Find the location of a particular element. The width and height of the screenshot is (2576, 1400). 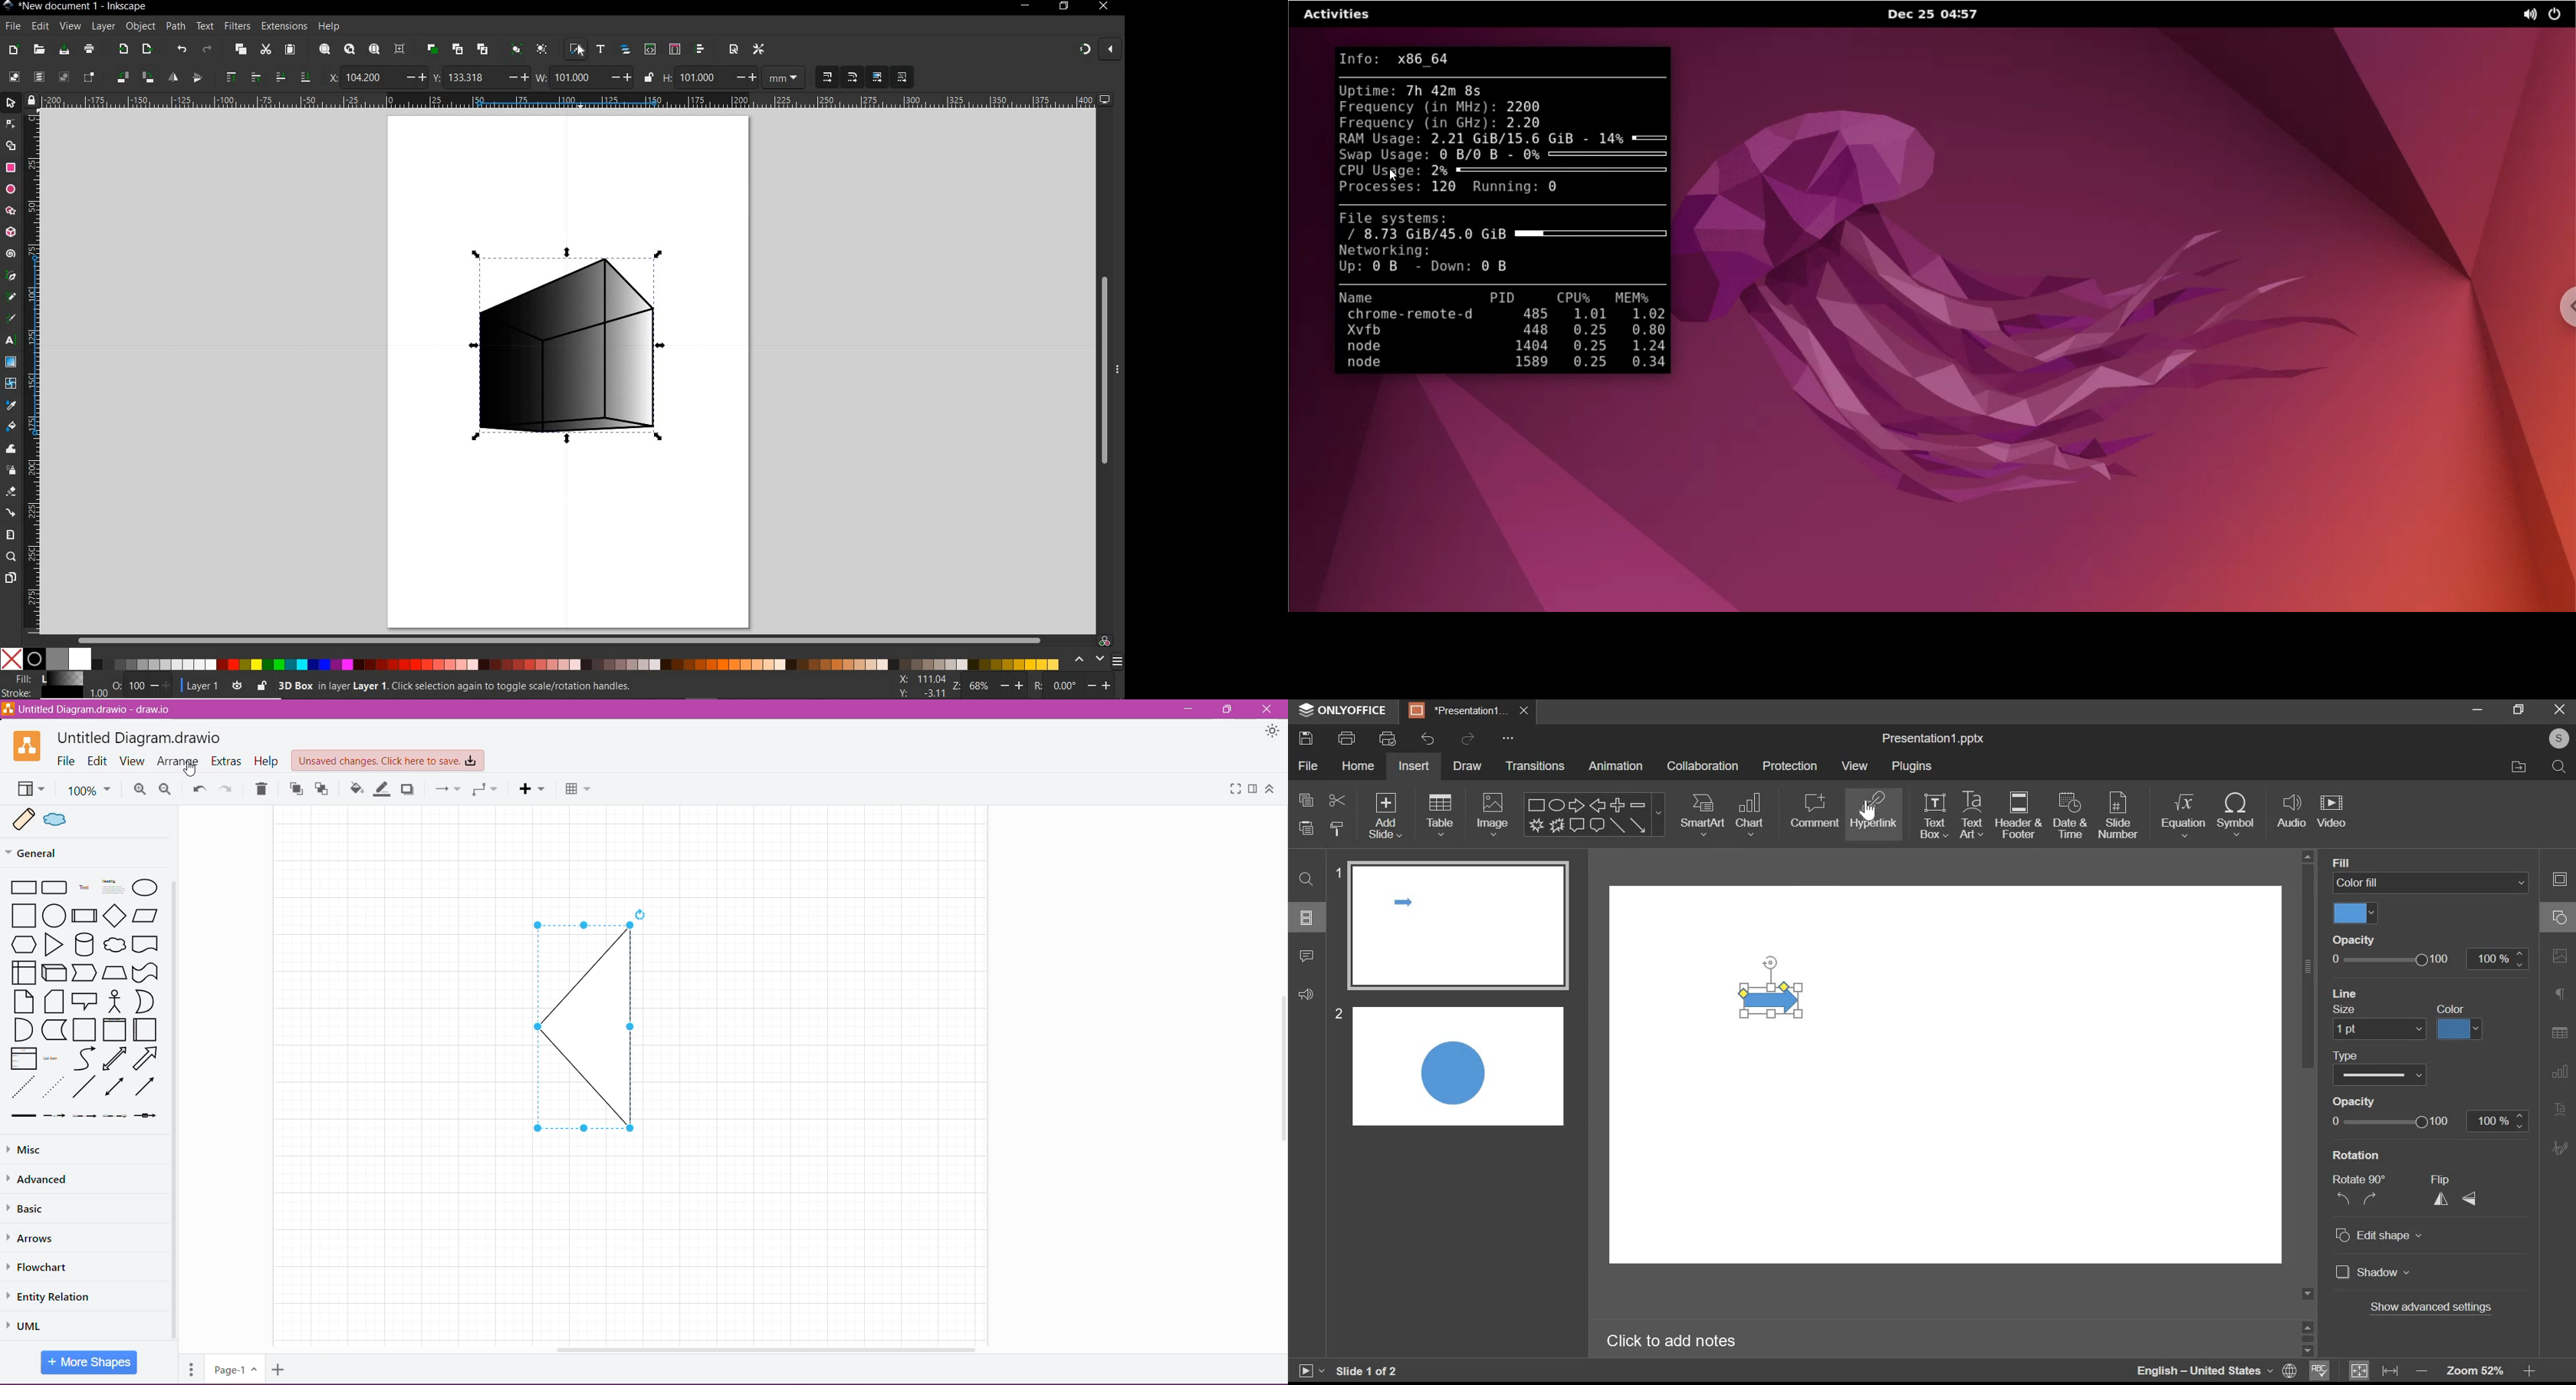

scroll down is located at coordinates (2308, 1295).